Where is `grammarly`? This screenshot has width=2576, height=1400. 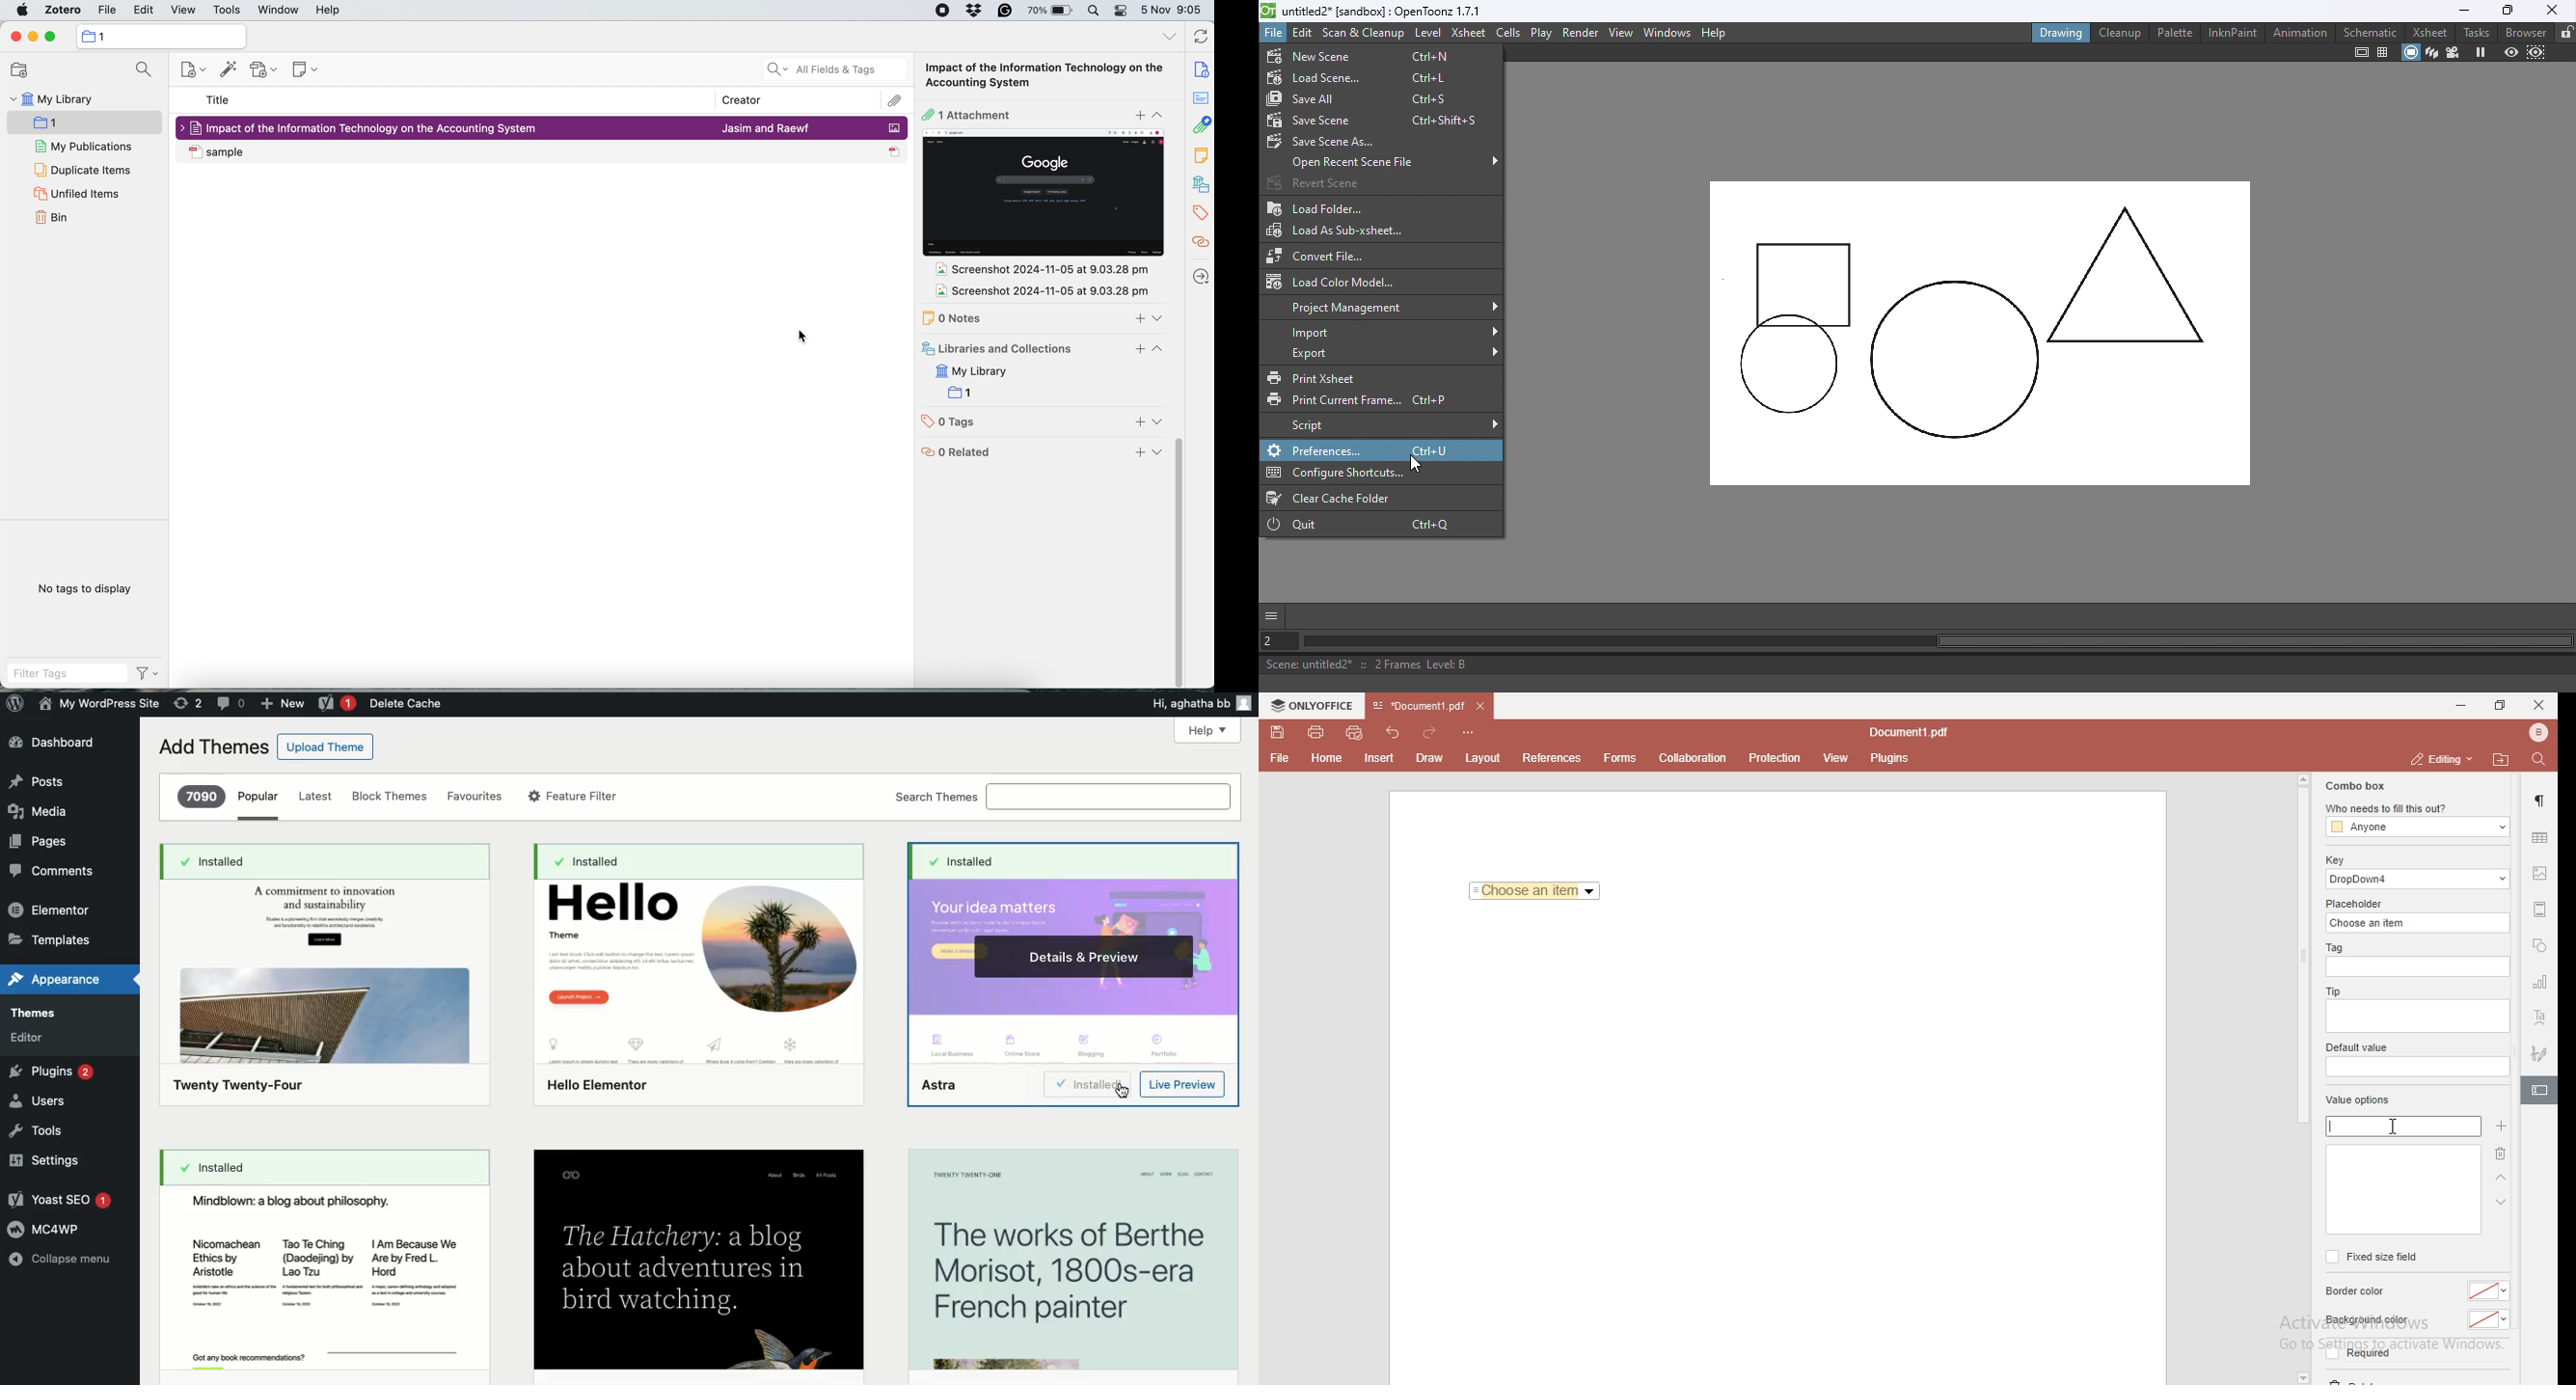 grammarly is located at coordinates (1002, 12).